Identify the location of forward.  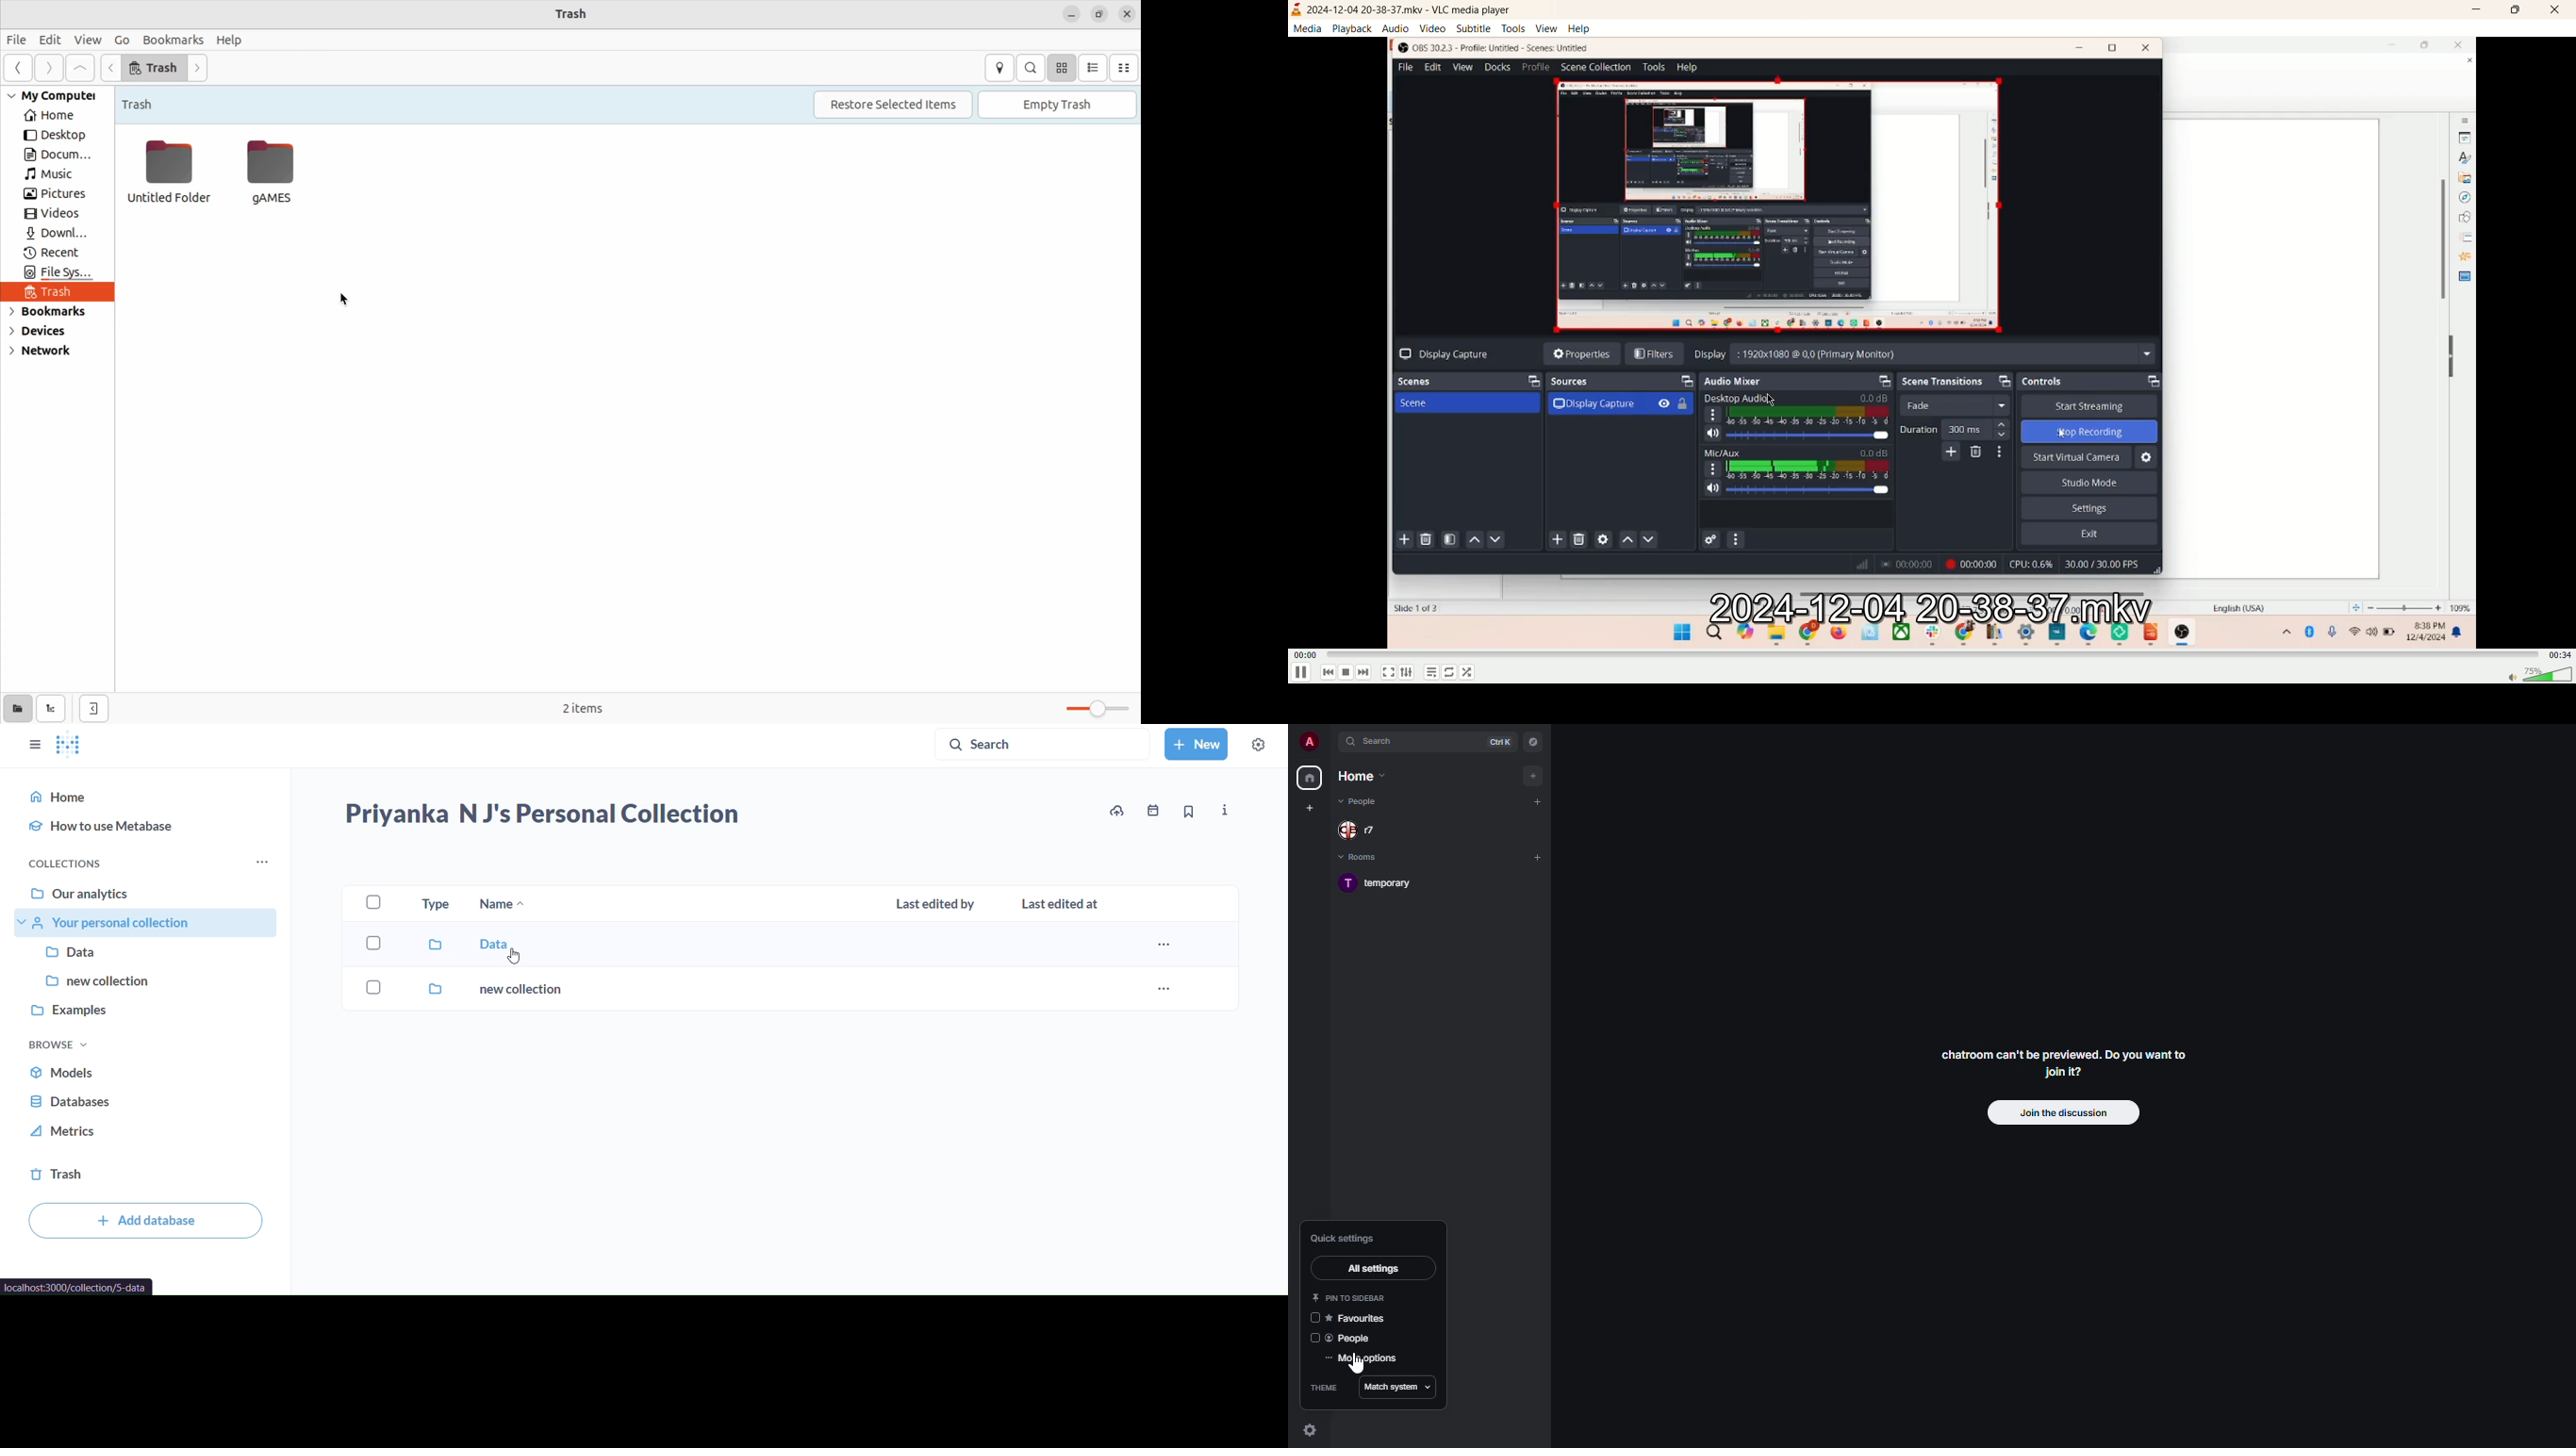
(46, 70).